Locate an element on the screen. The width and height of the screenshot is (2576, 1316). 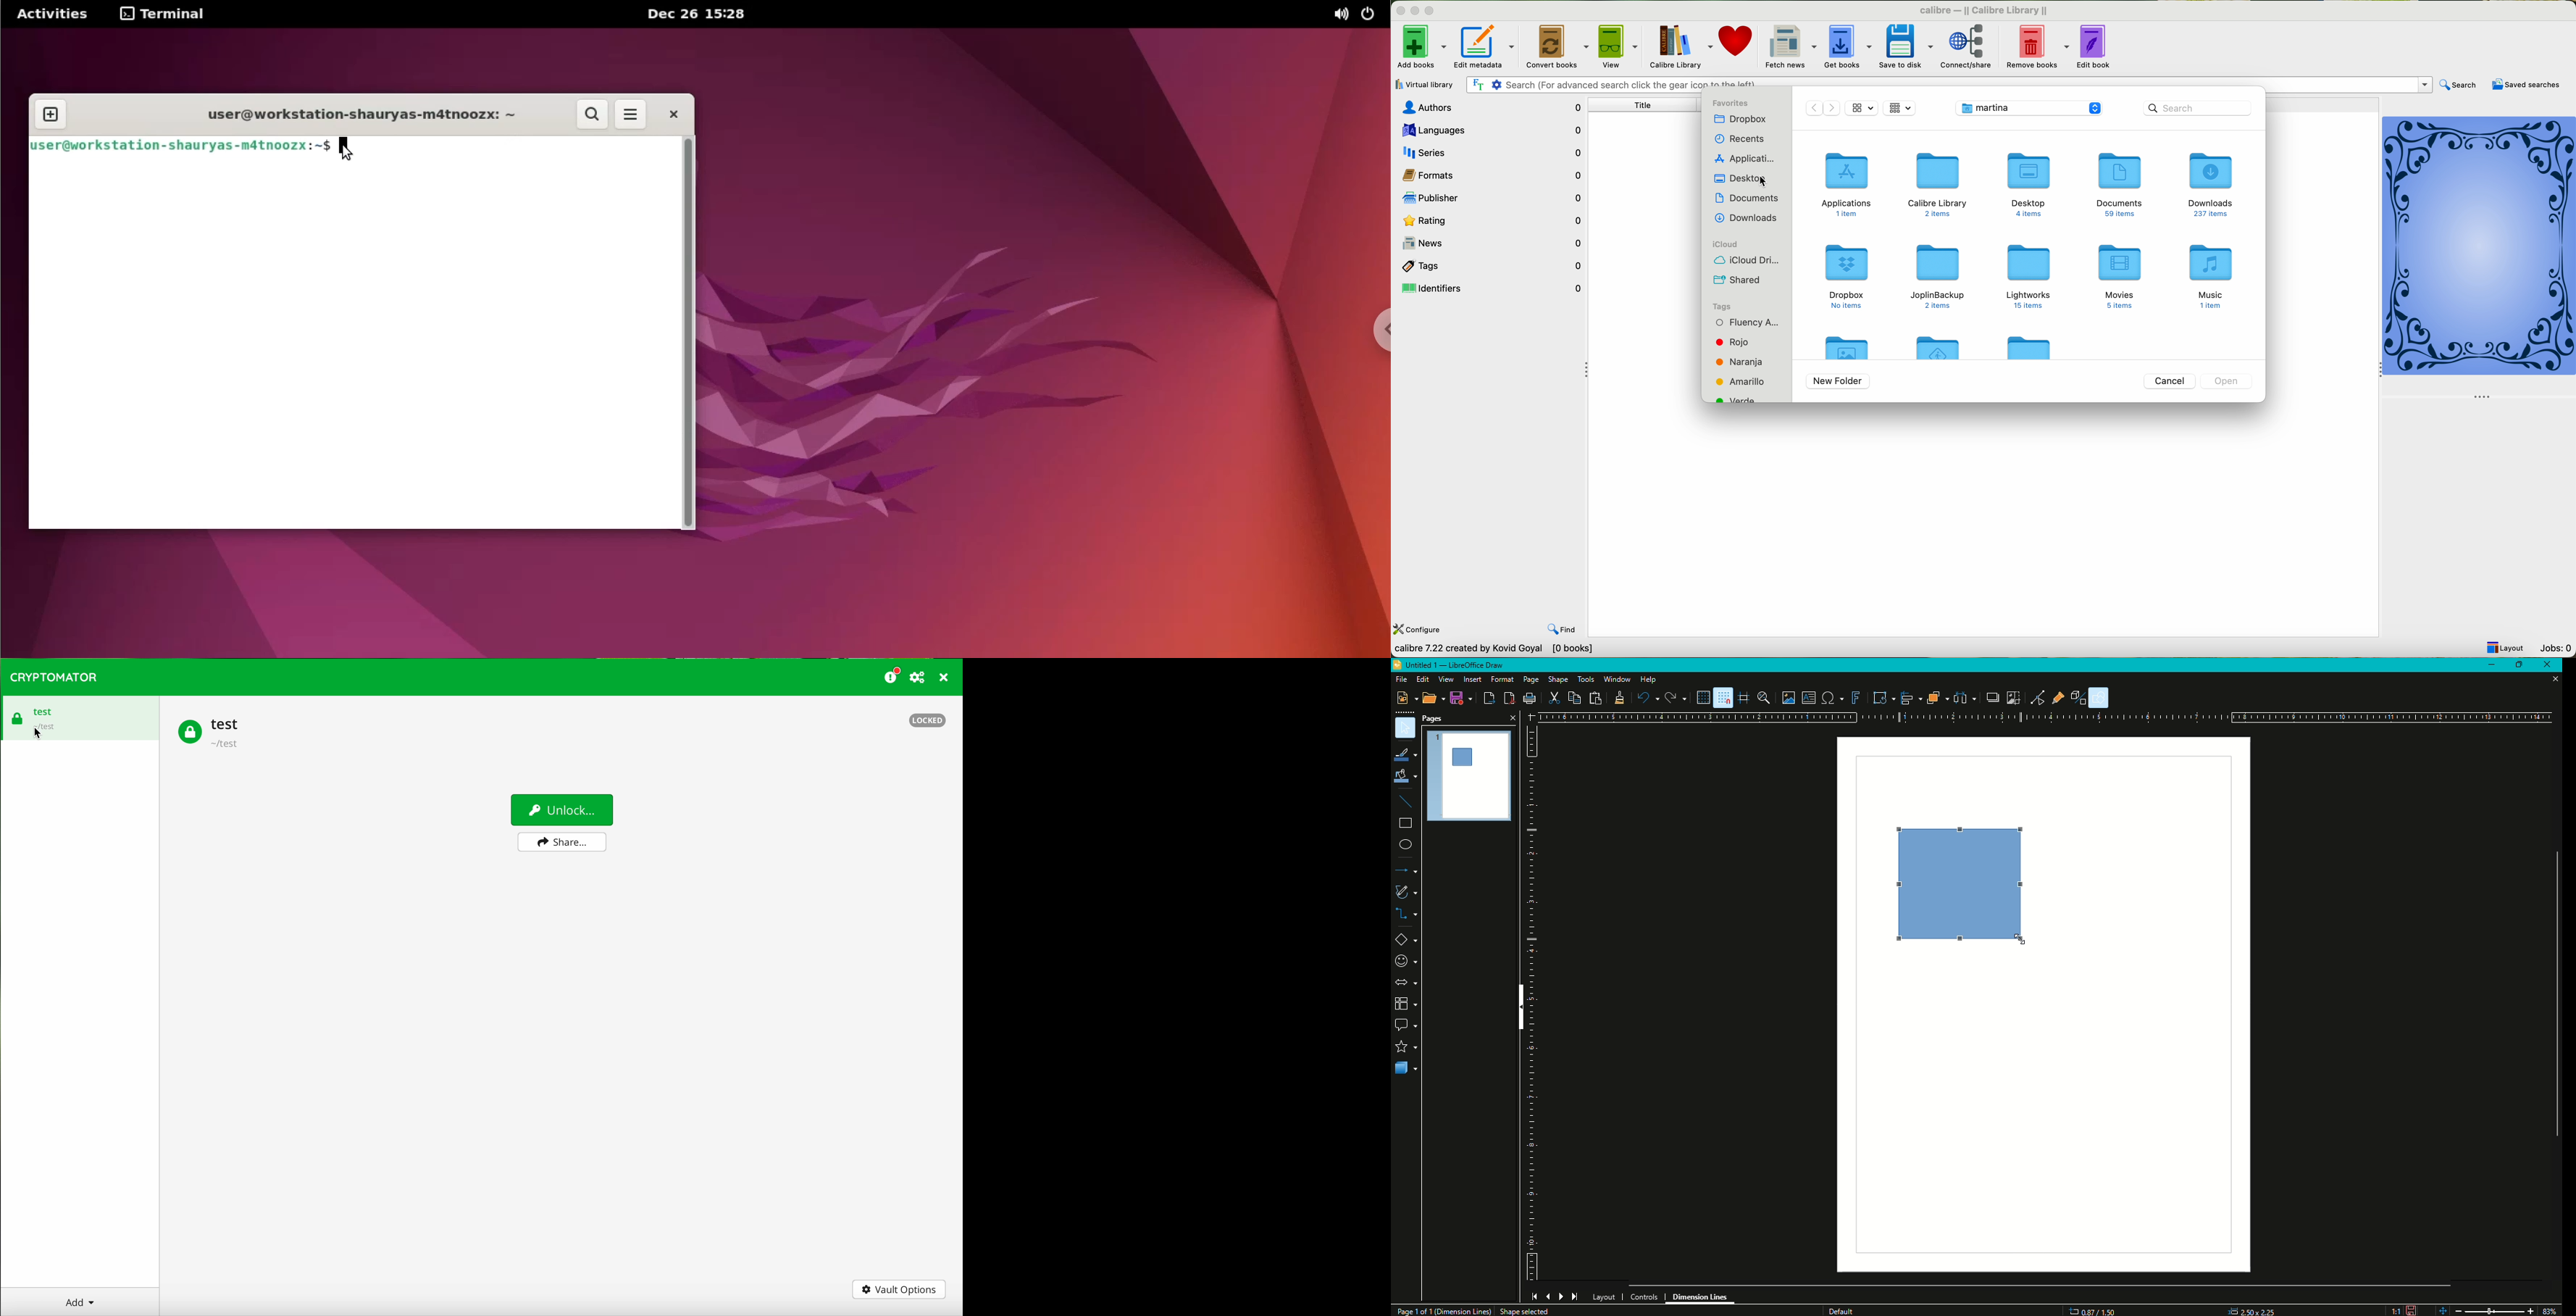
Helplines is located at coordinates (1744, 698).